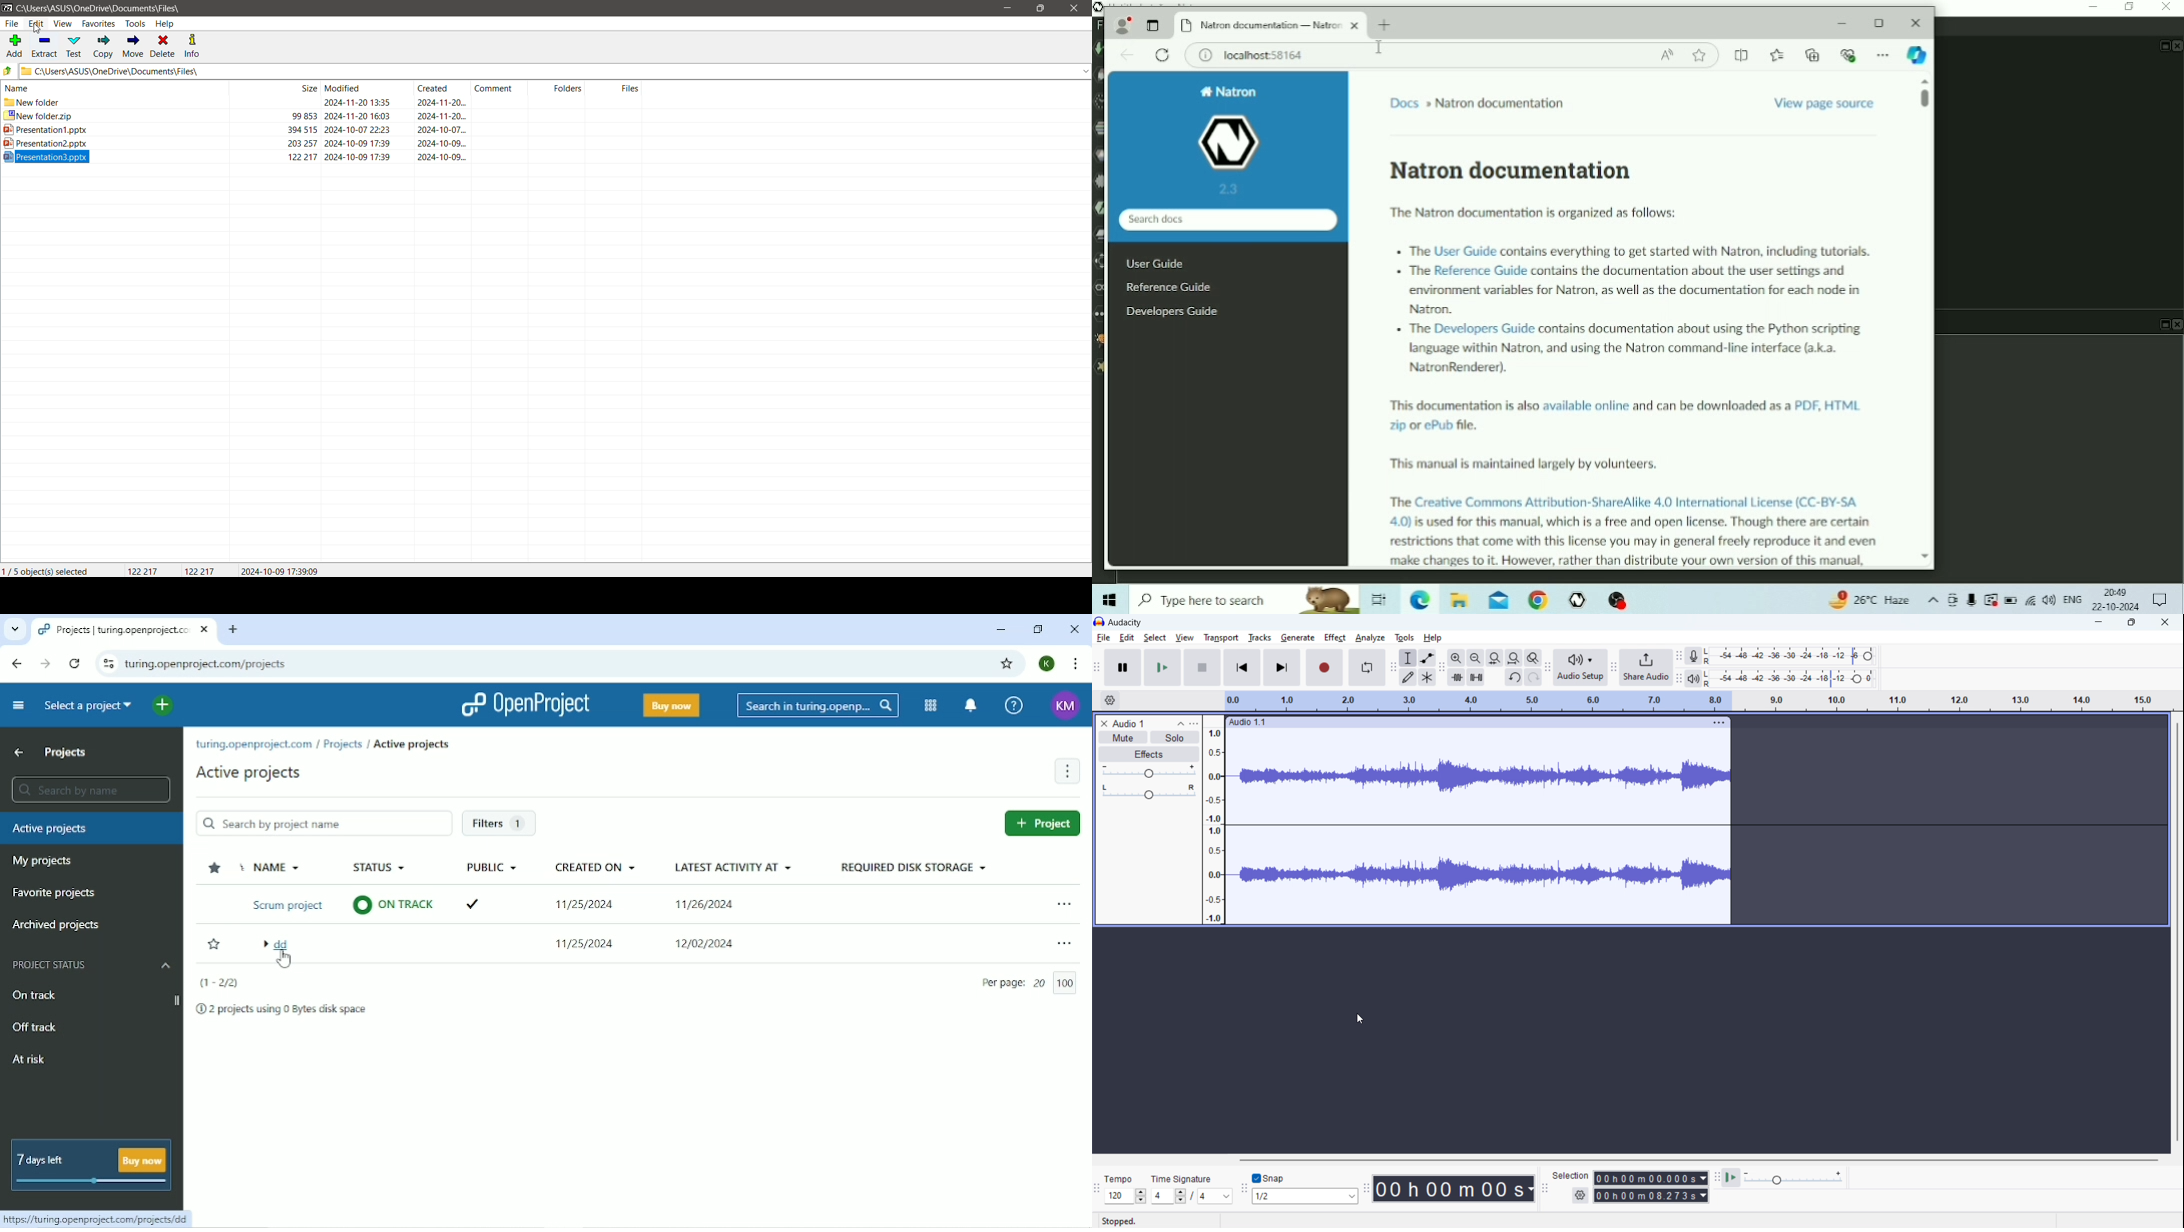  Describe the element at coordinates (1203, 667) in the screenshot. I see `stop` at that location.